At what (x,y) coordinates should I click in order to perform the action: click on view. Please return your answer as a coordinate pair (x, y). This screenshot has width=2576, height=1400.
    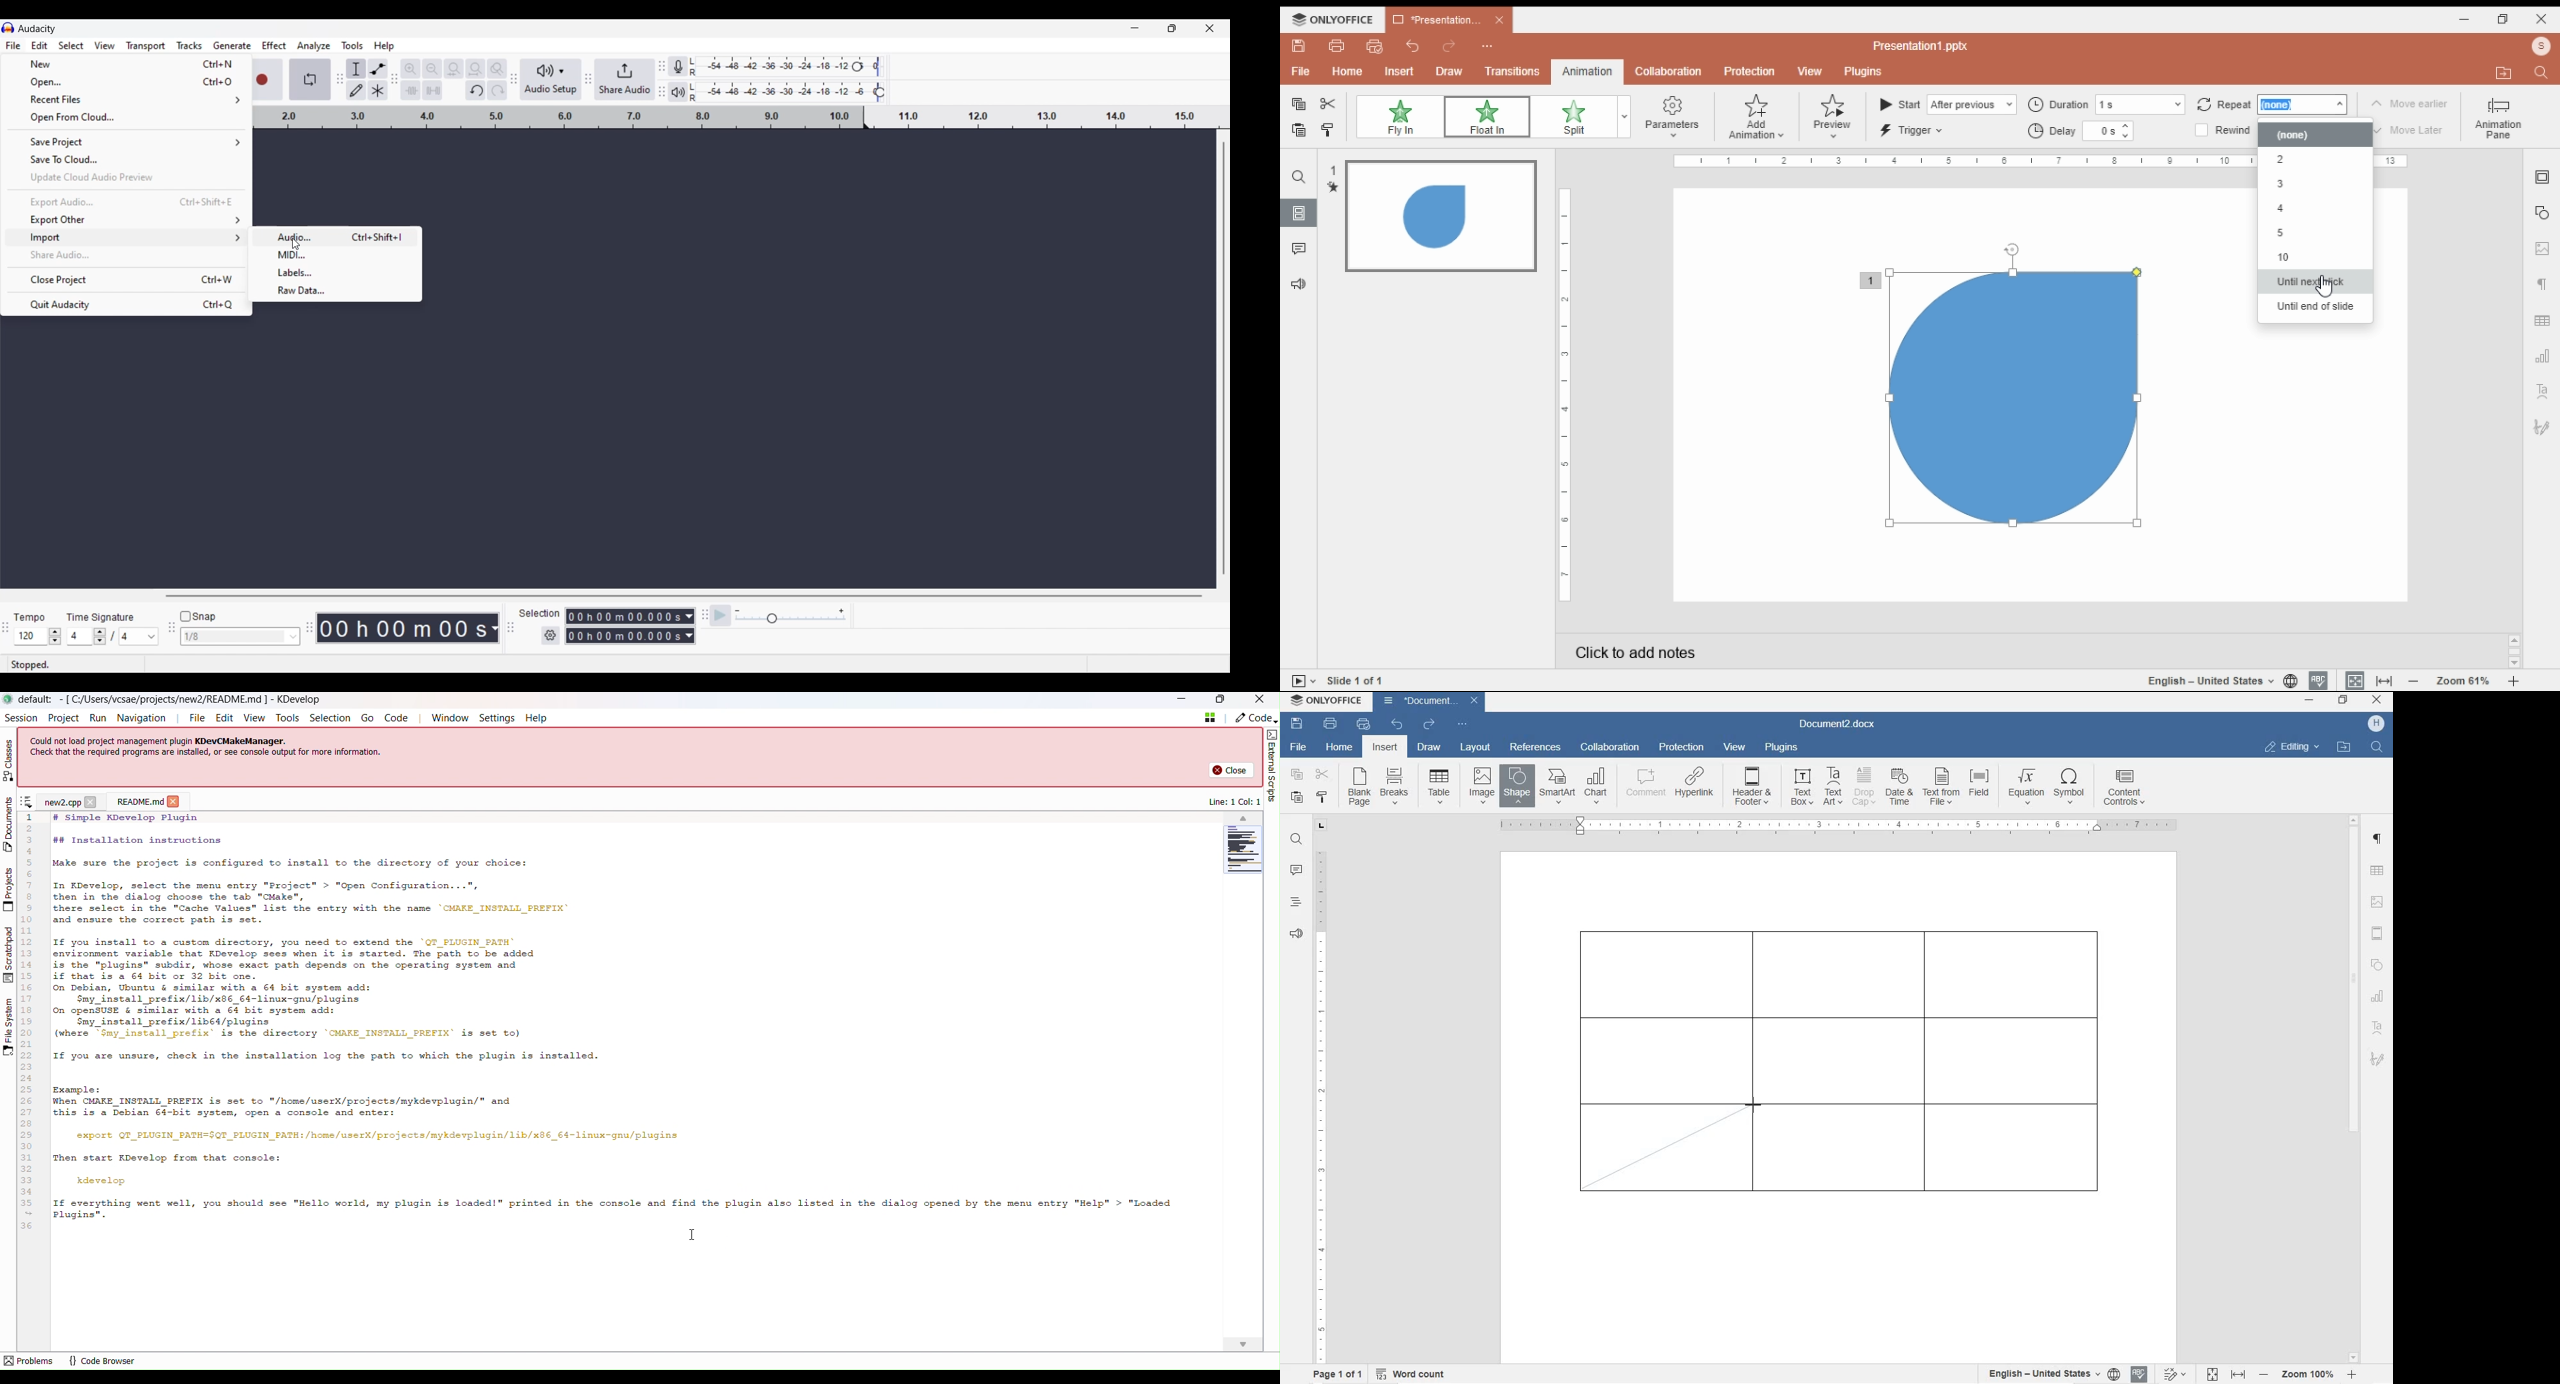
    Looking at the image, I should click on (1809, 72).